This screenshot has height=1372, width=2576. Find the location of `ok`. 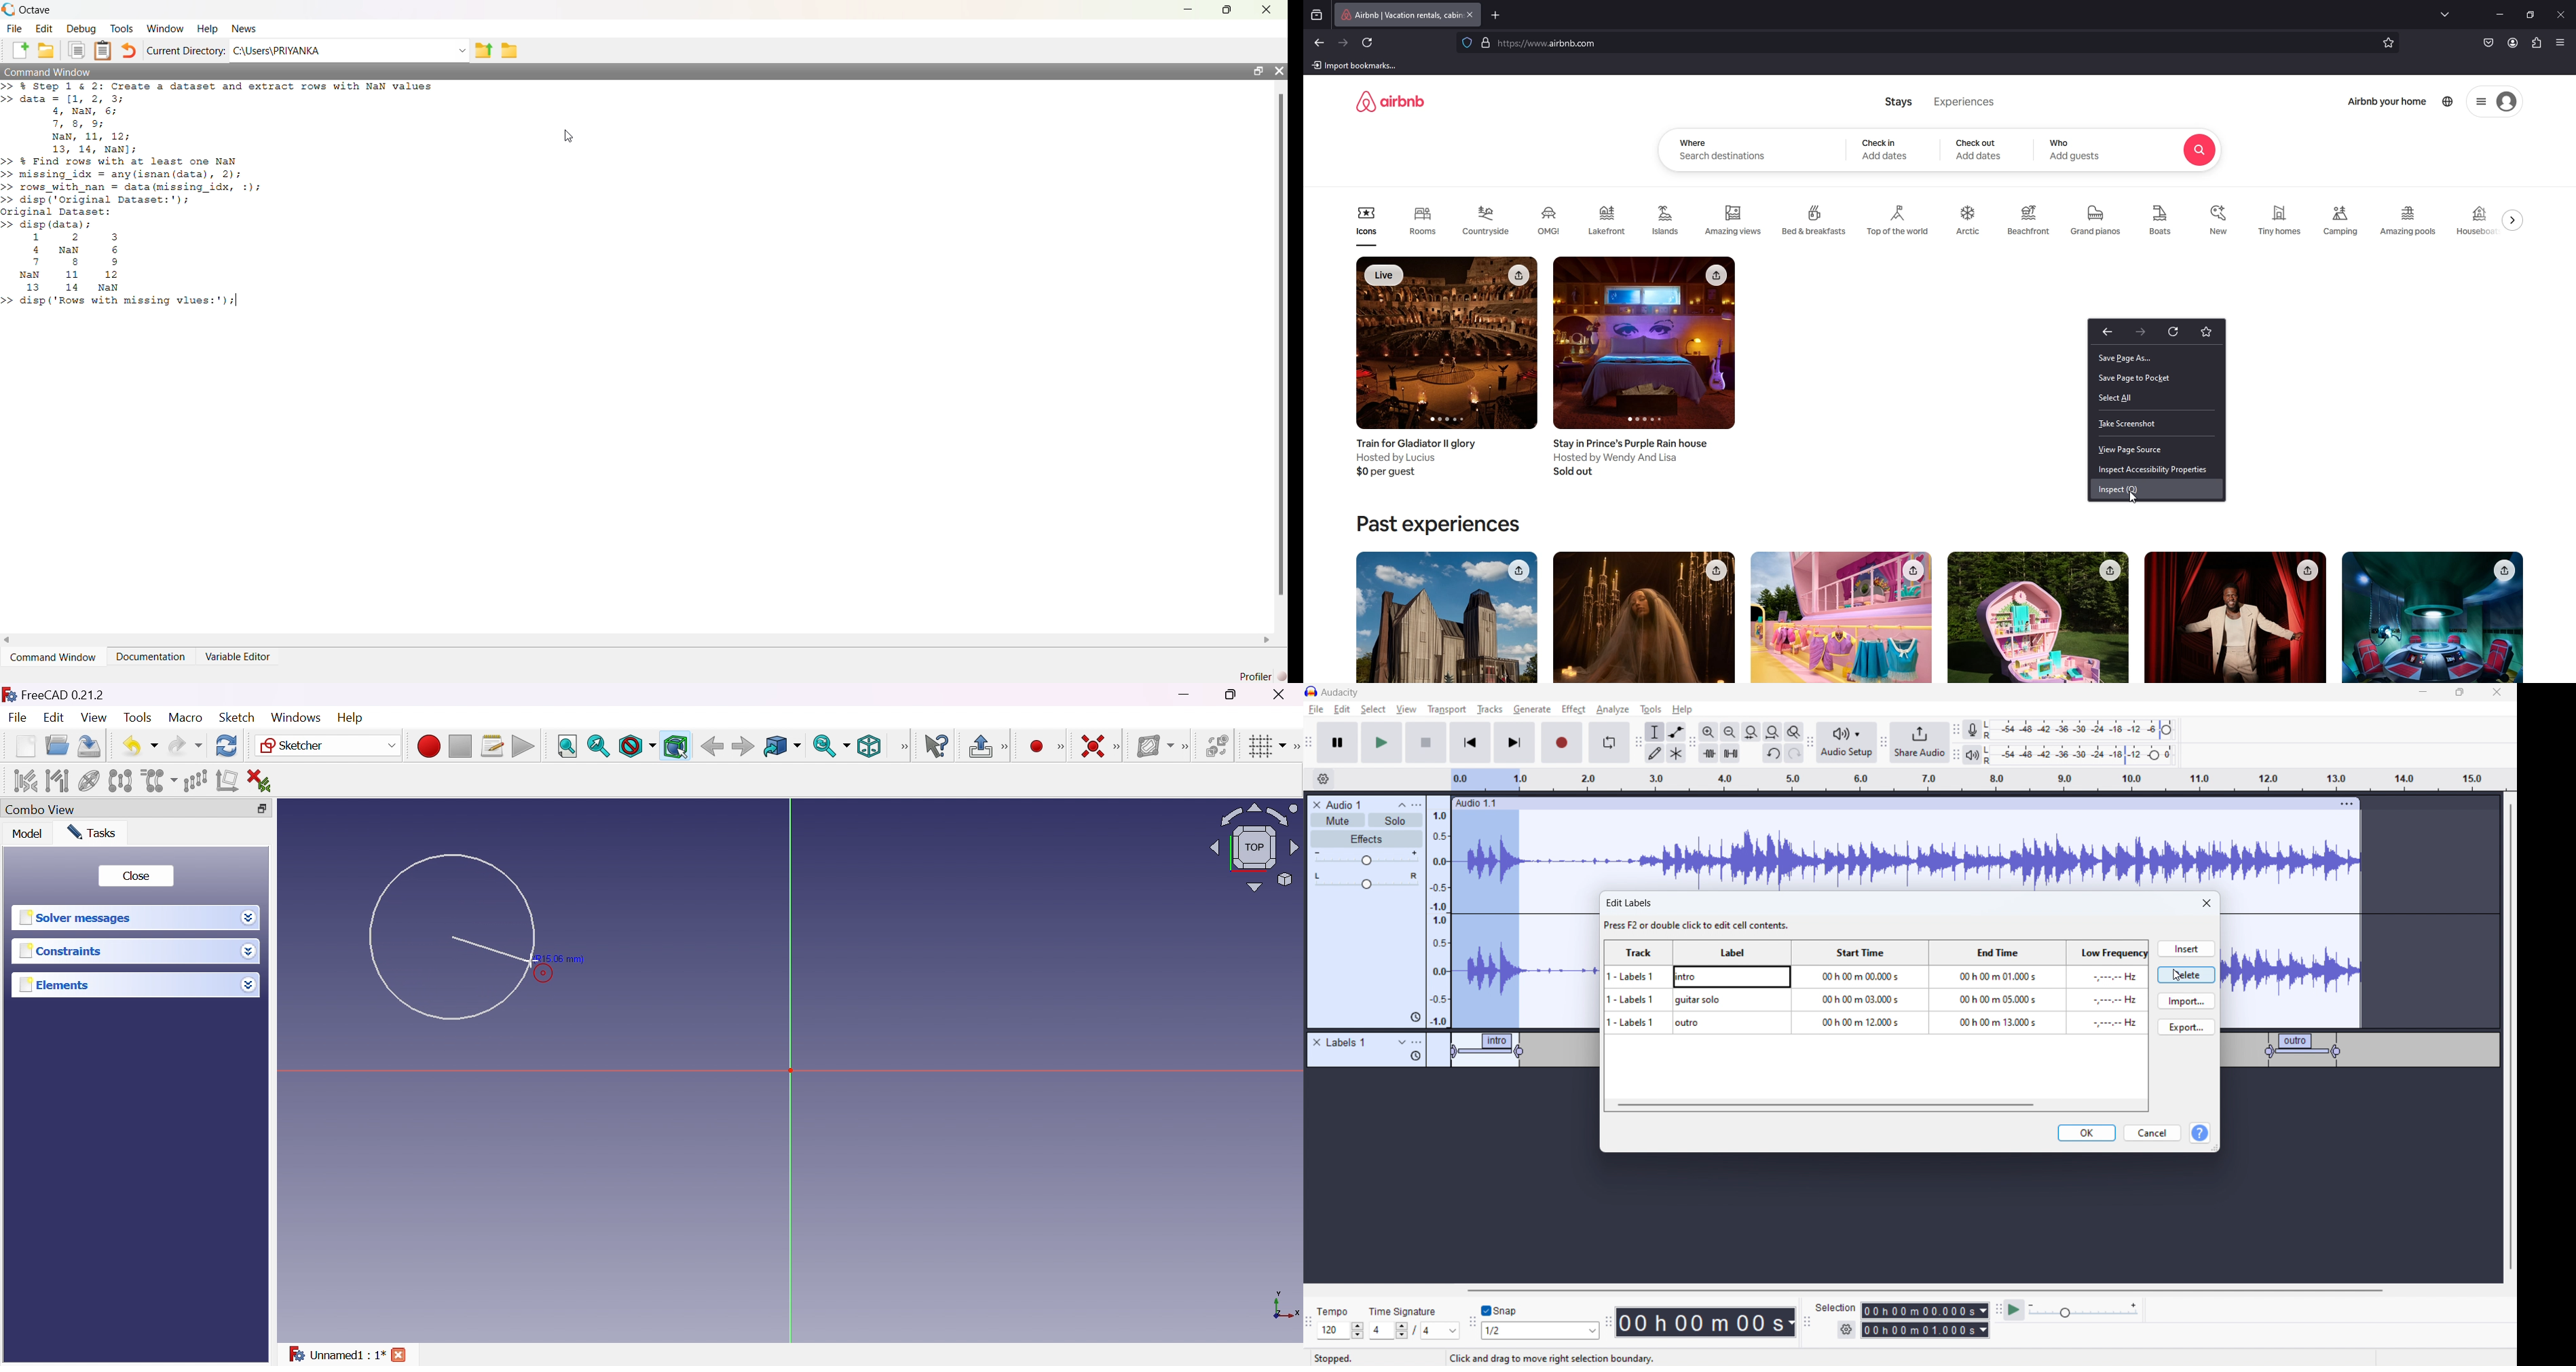

ok is located at coordinates (2087, 1133).